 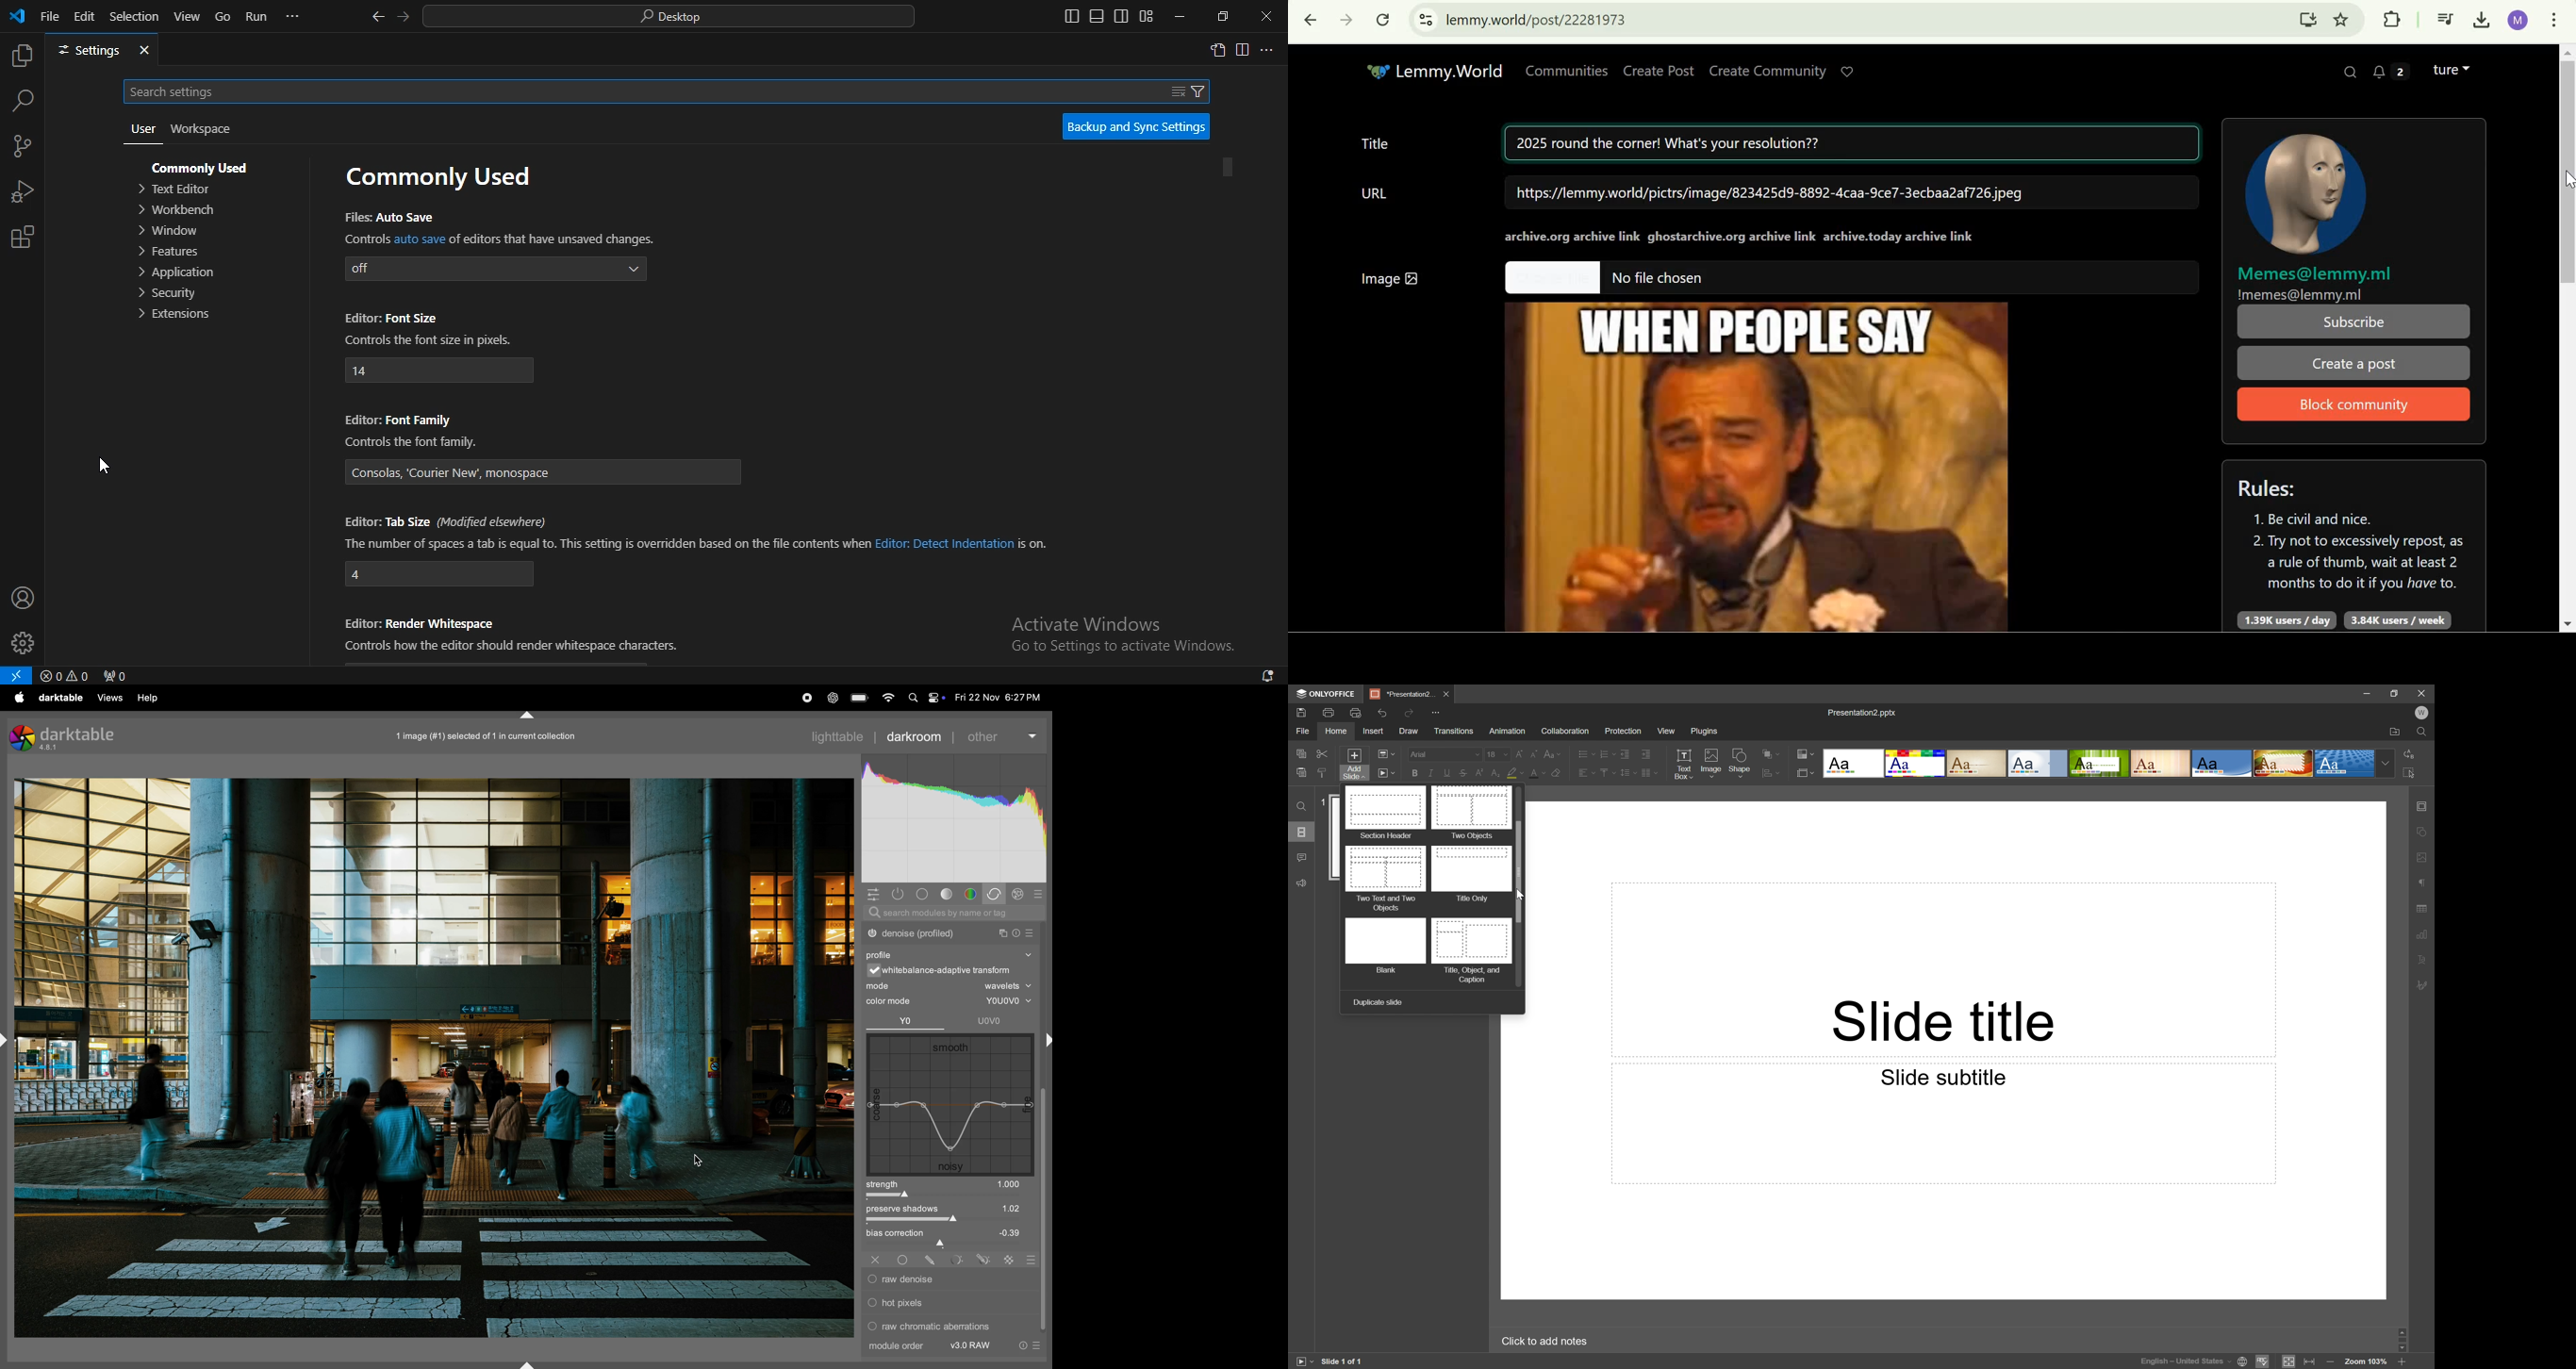 What do you see at coordinates (1551, 1340) in the screenshot?
I see `Click to add notes` at bounding box center [1551, 1340].